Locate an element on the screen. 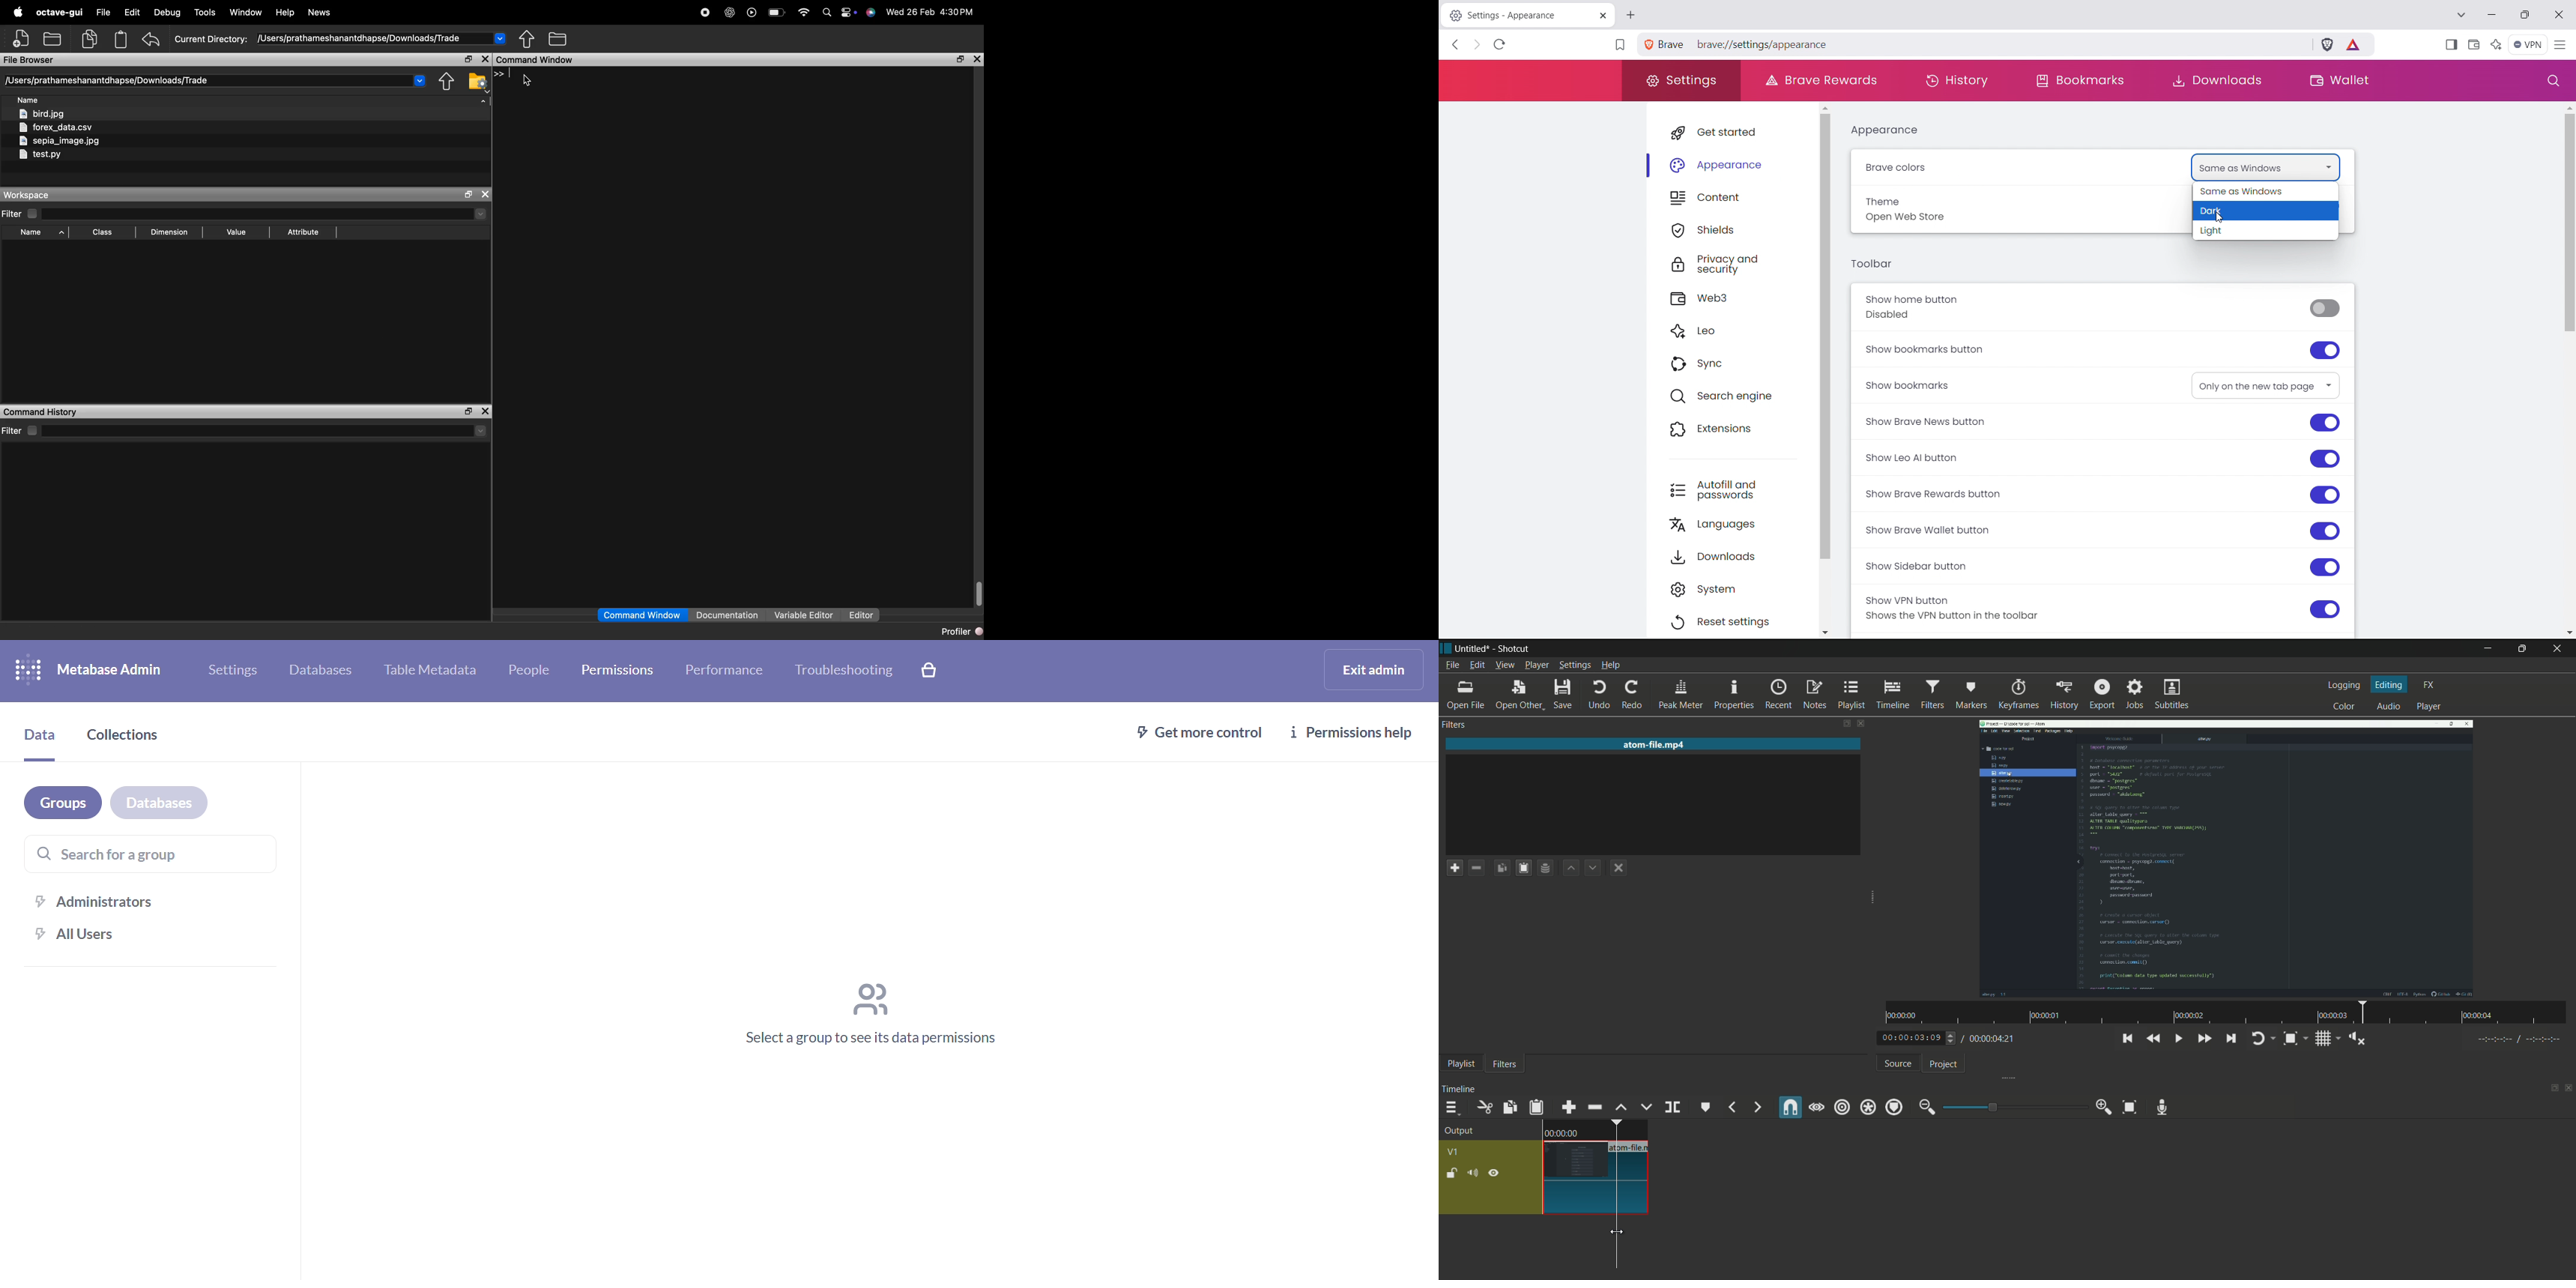  properties is located at coordinates (1734, 694).